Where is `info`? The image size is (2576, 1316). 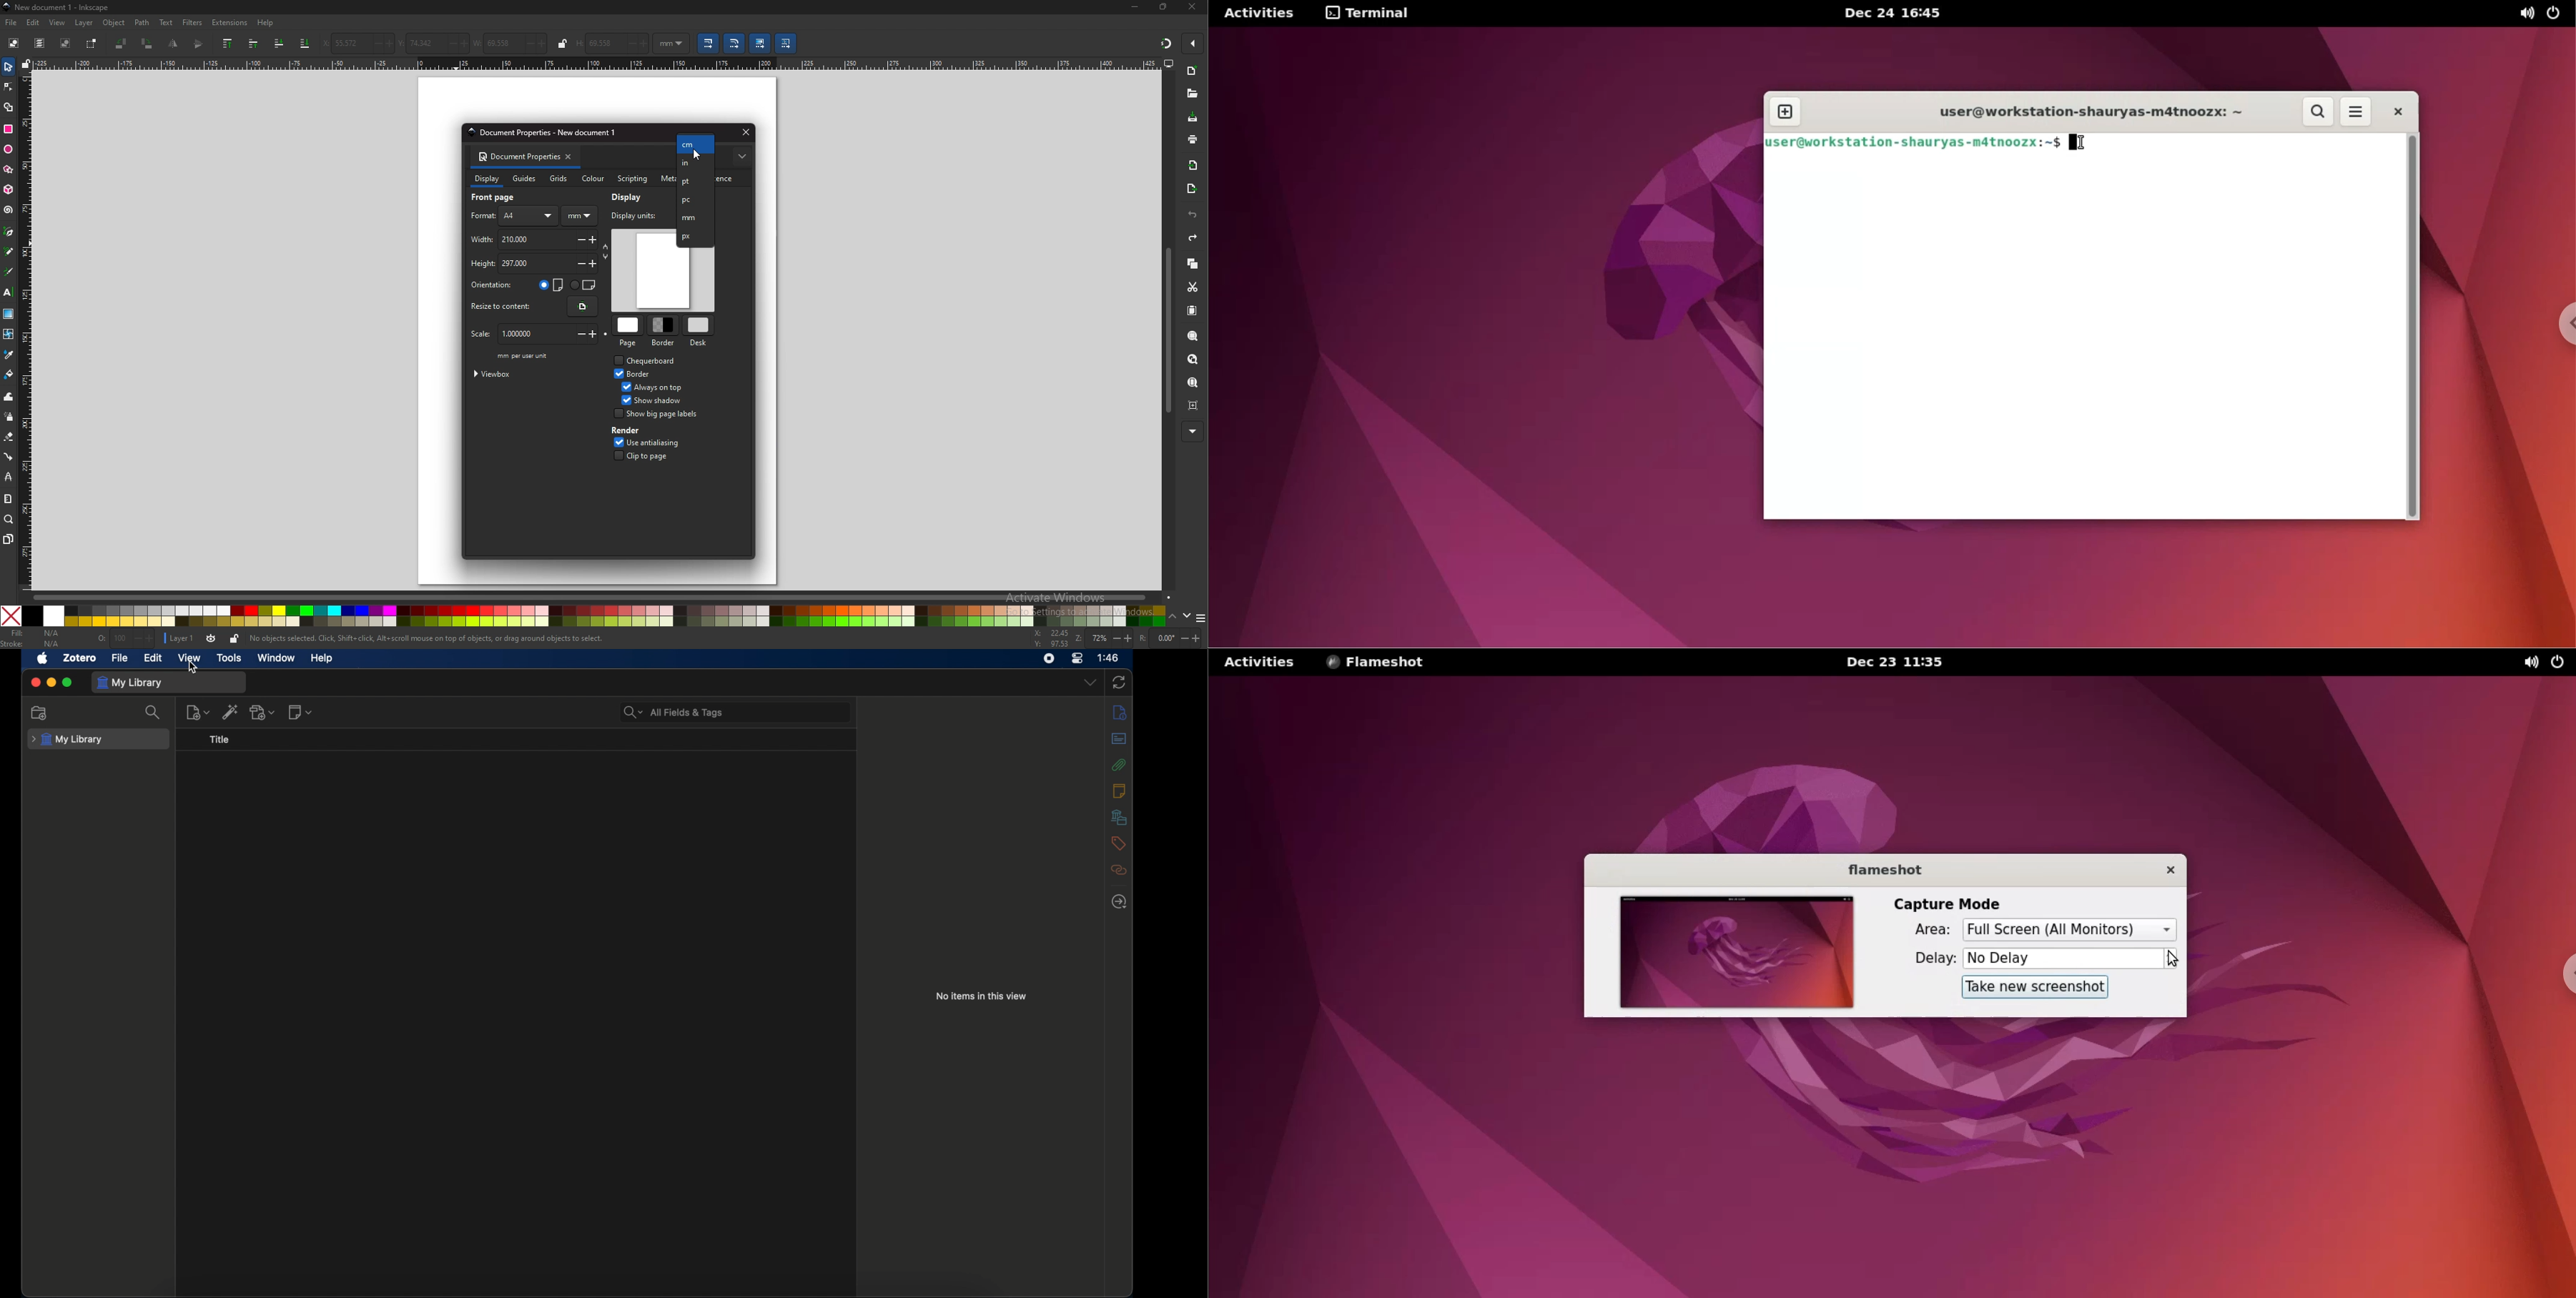
info is located at coordinates (1119, 712).